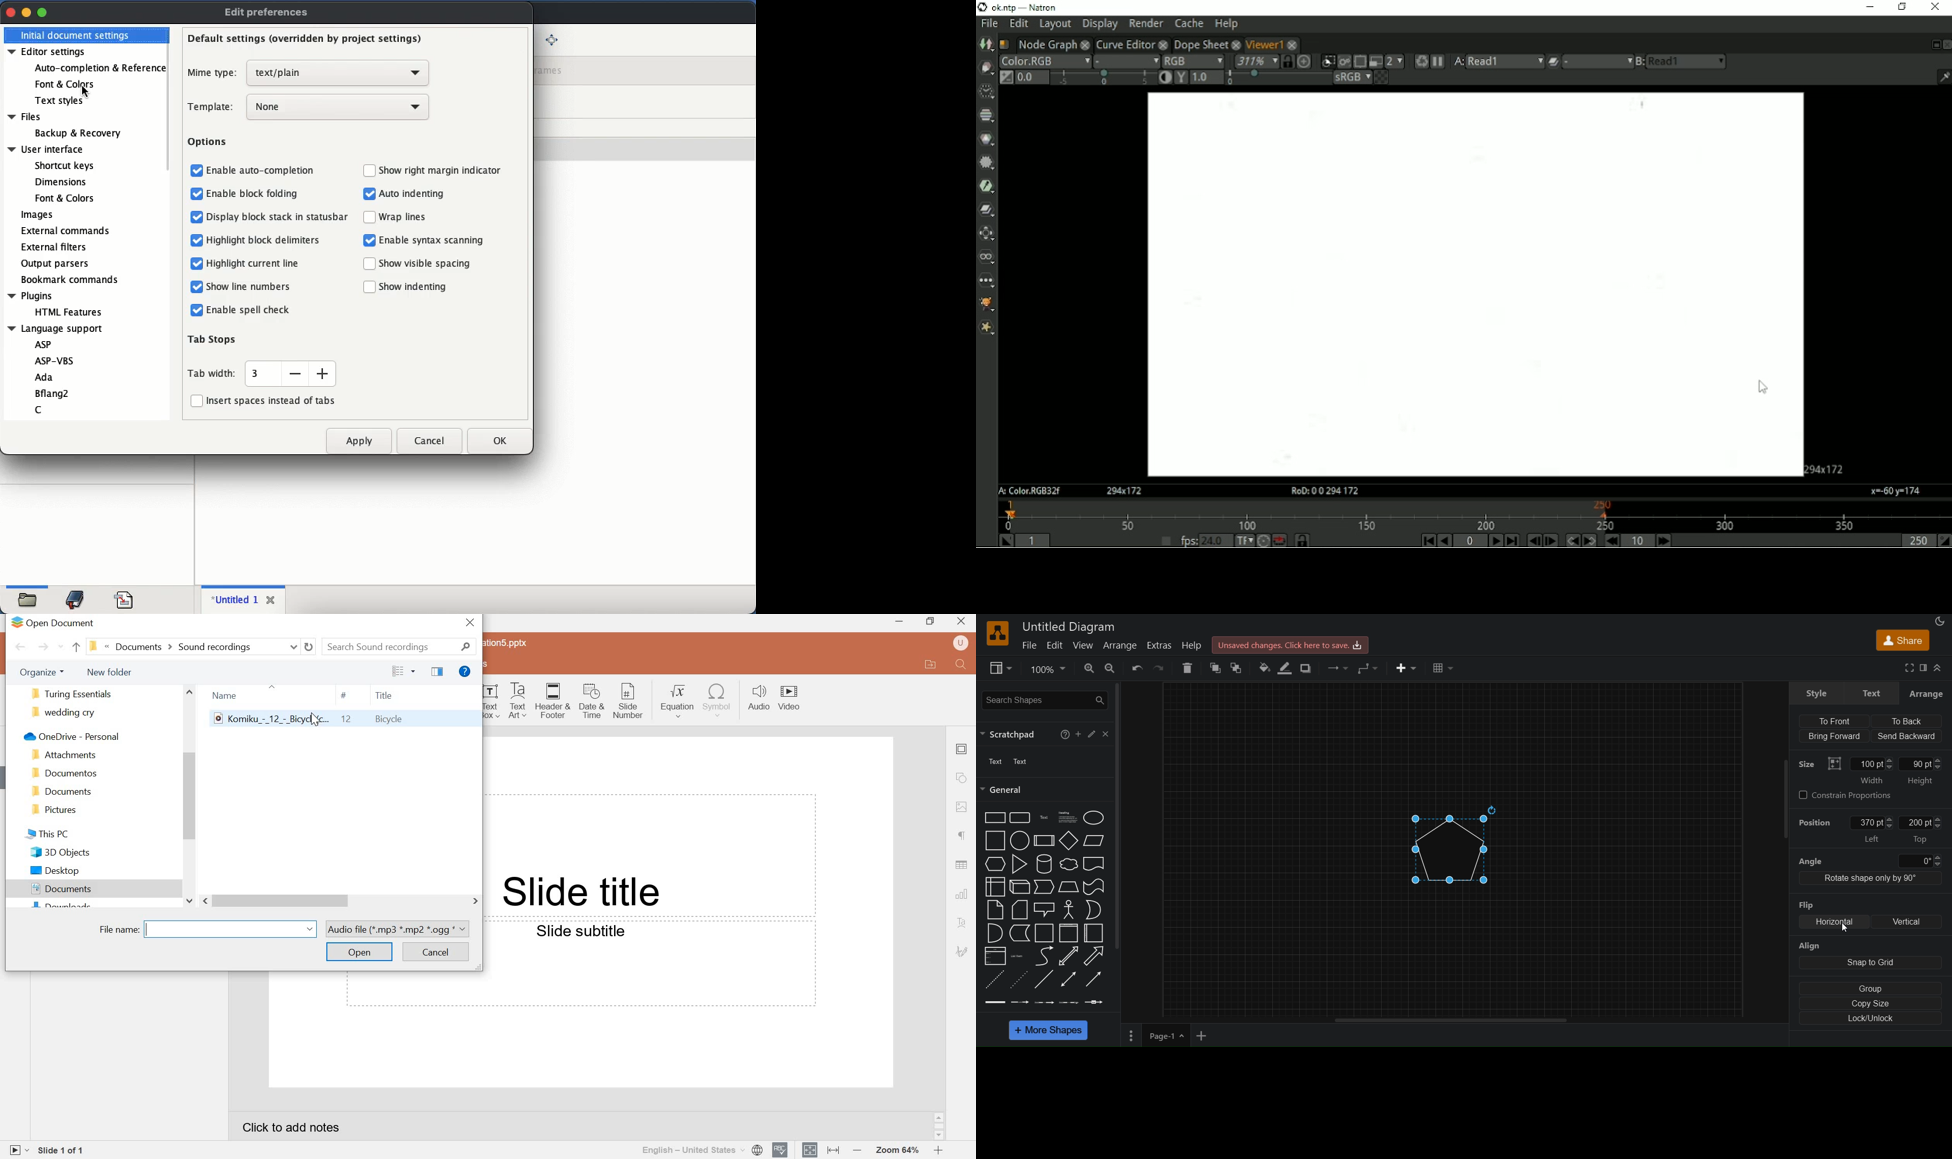 The width and height of the screenshot is (1960, 1176). I want to click on Step, so click(1044, 887).